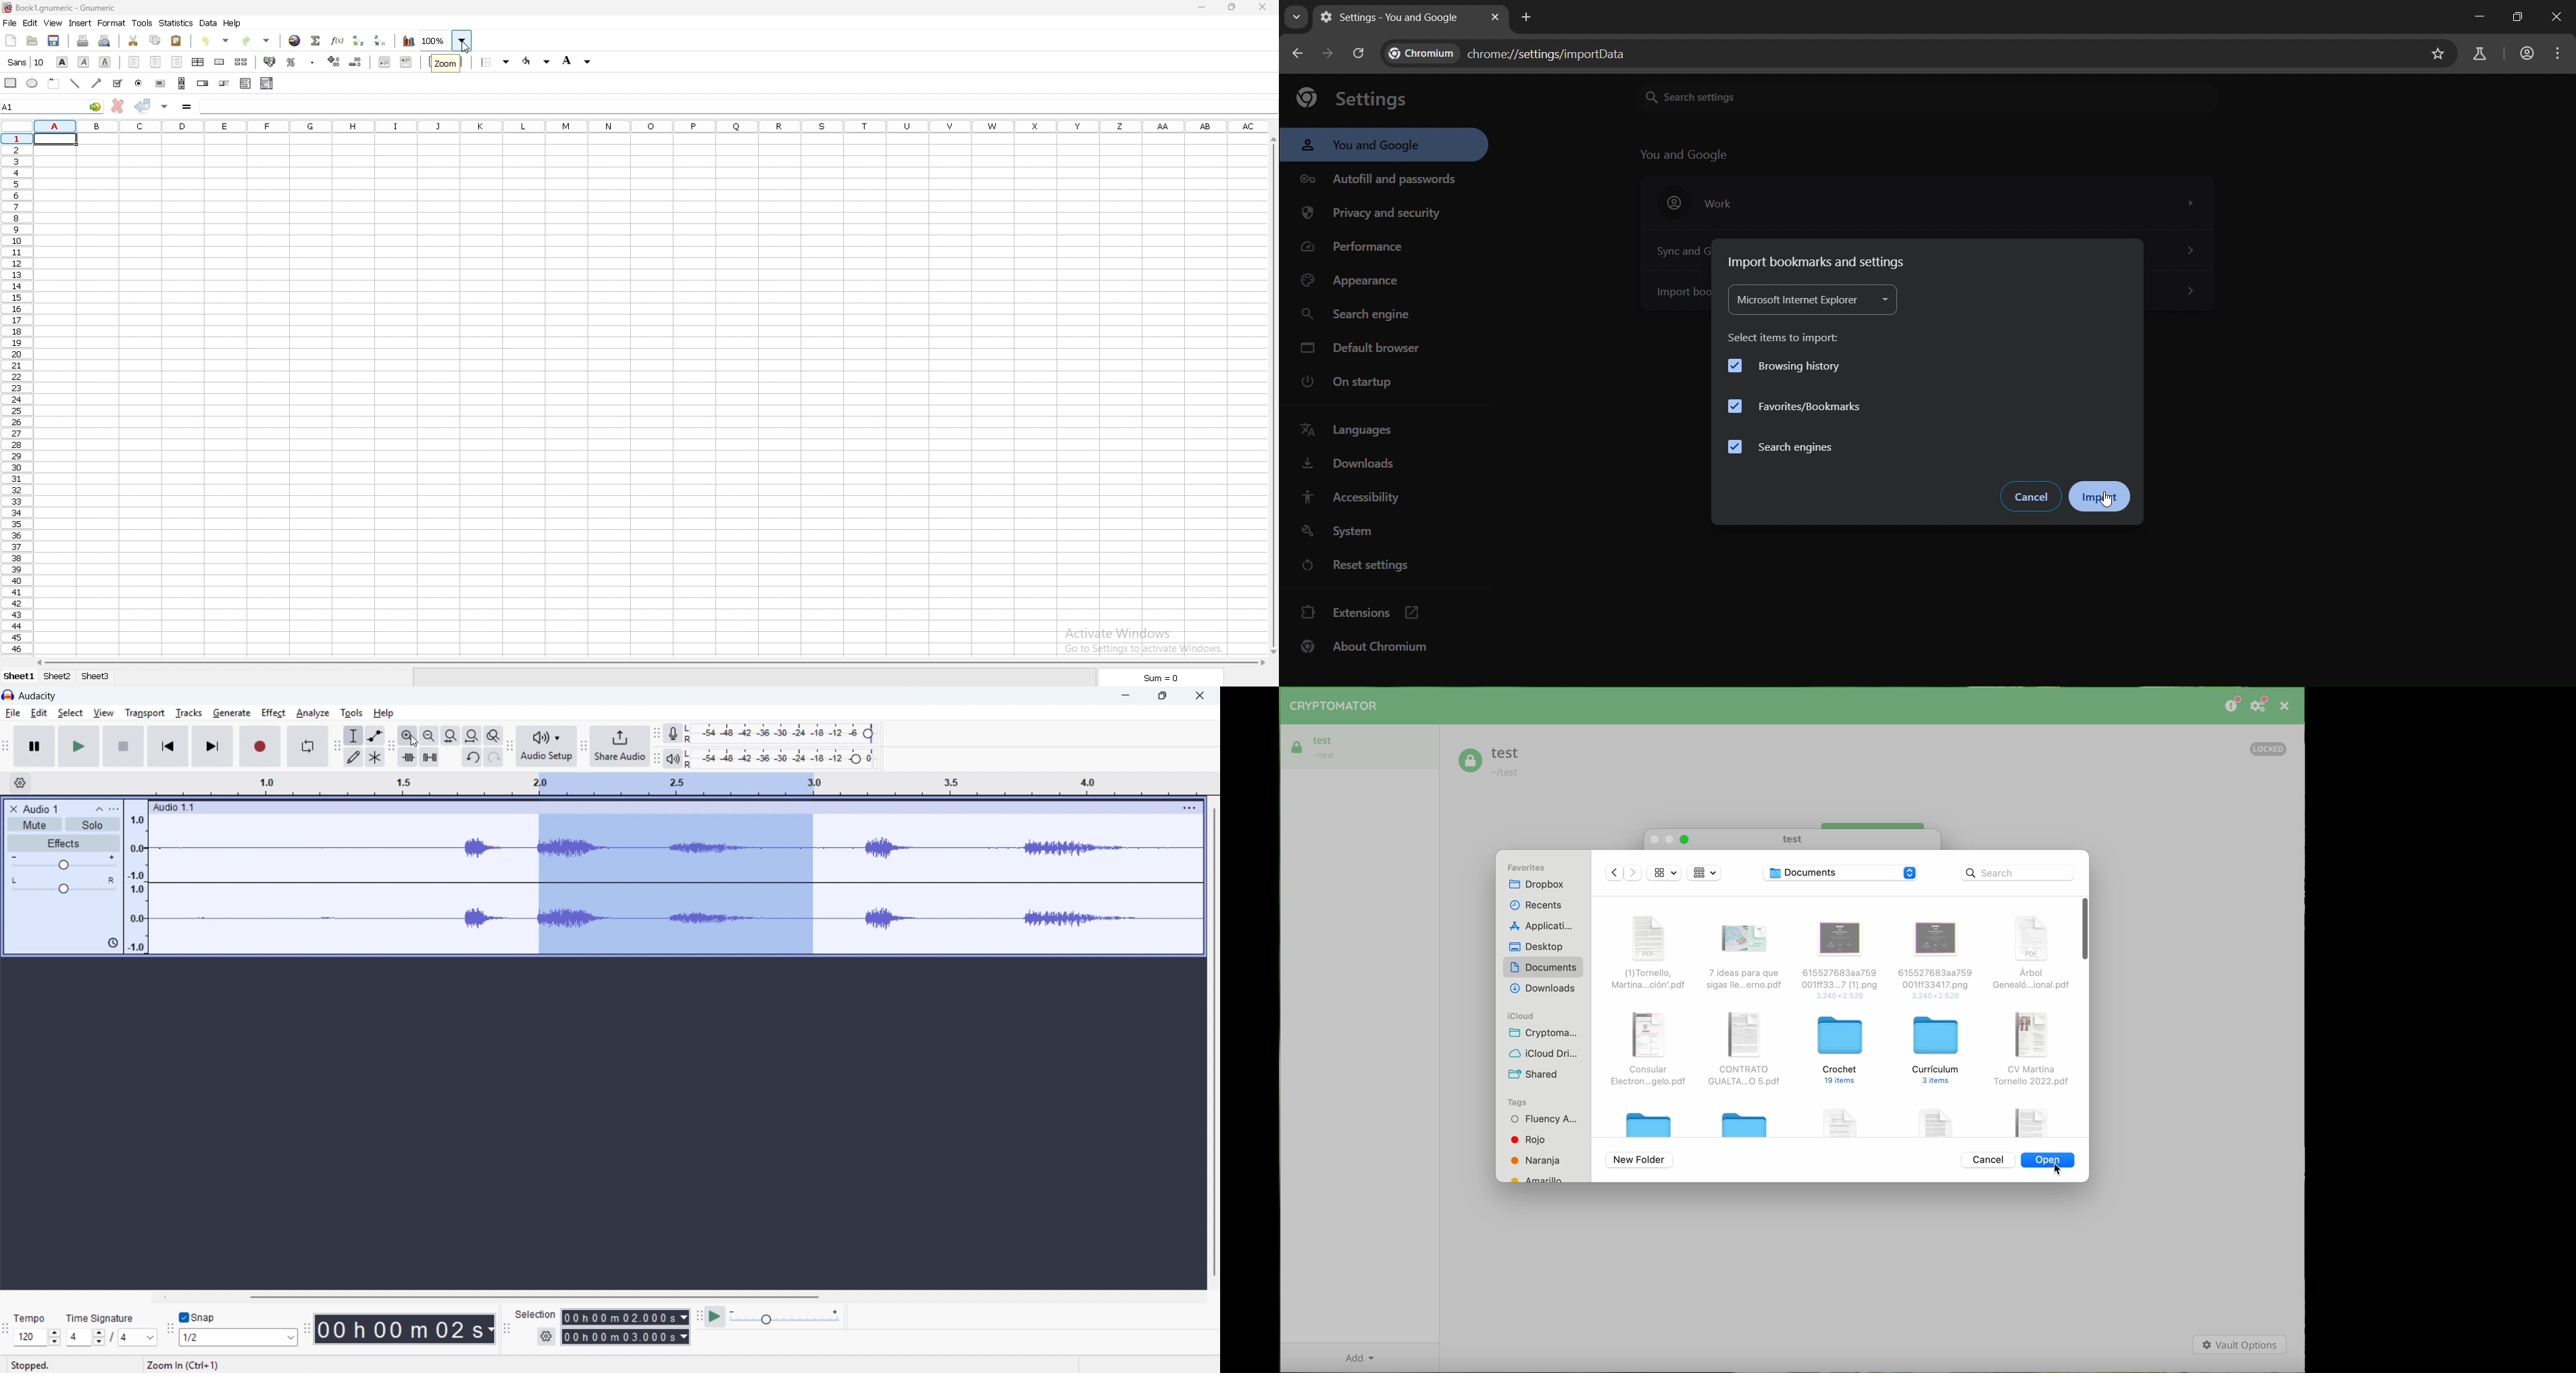 The width and height of the screenshot is (2576, 1400). What do you see at coordinates (547, 746) in the screenshot?
I see `Audio setup` at bounding box center [547, 746].